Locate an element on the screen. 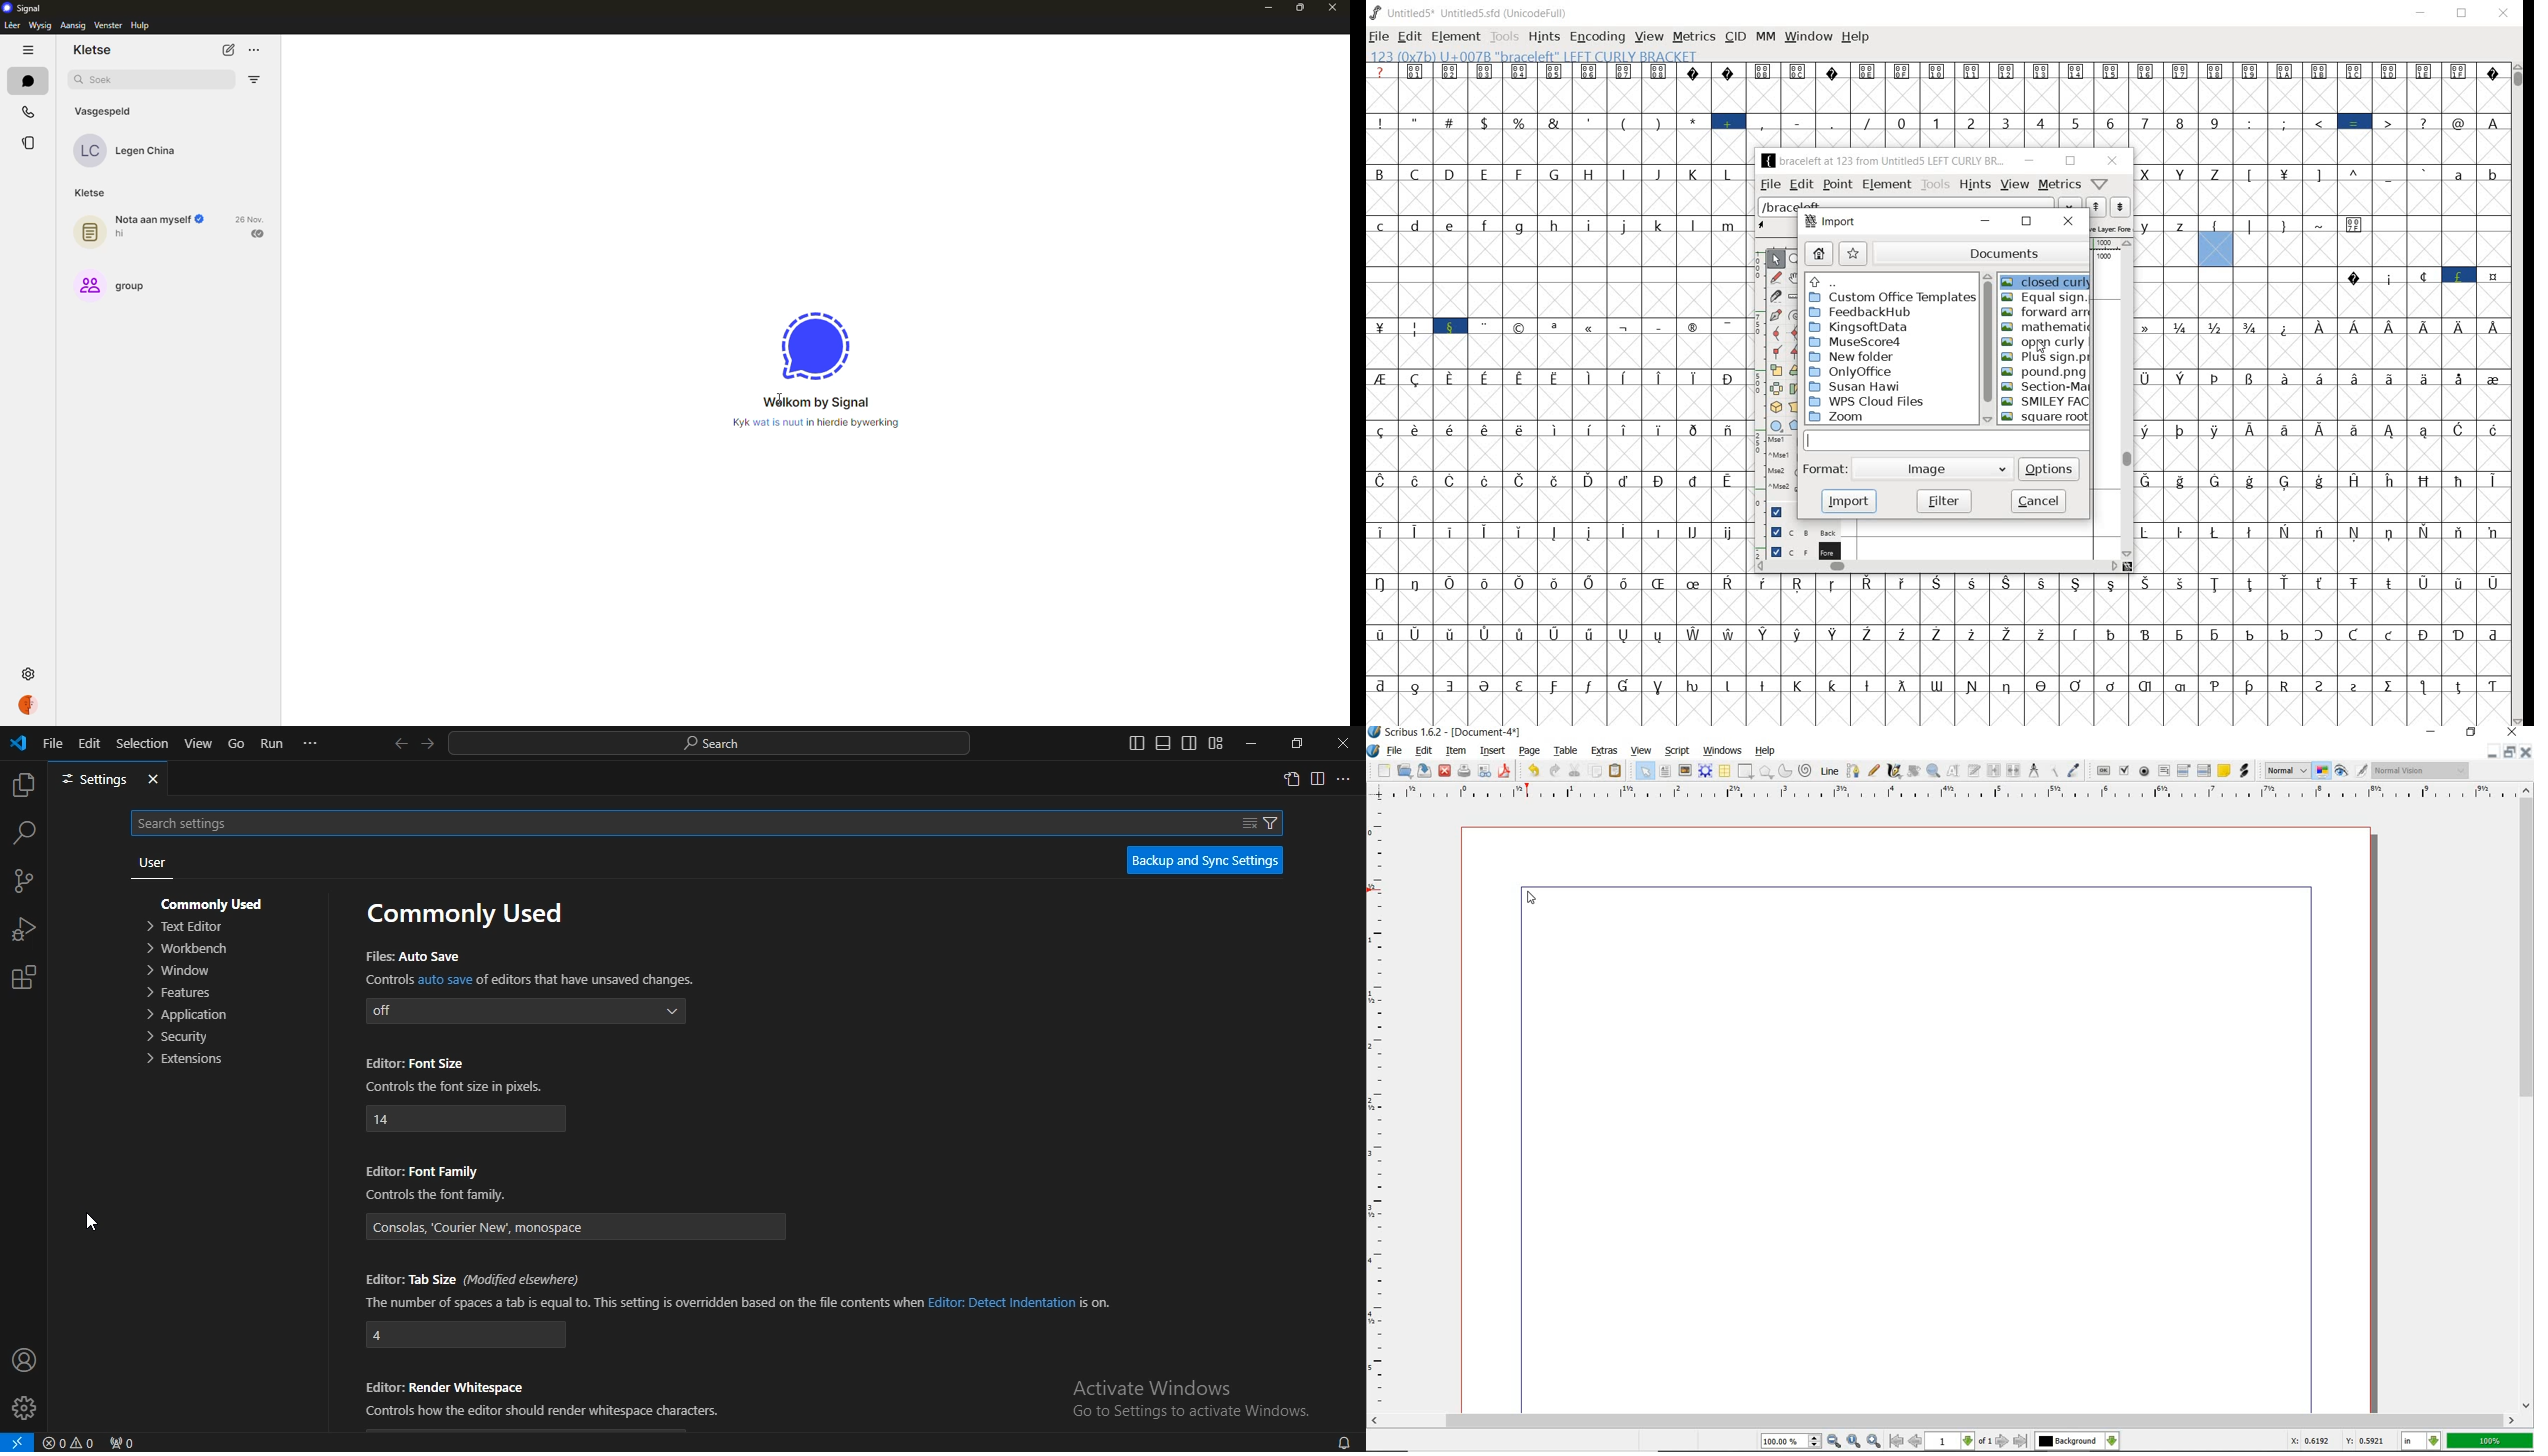 The width and height of the screenshot is (2548, 1456). nota aan myself is located at coordinates (138, 228).